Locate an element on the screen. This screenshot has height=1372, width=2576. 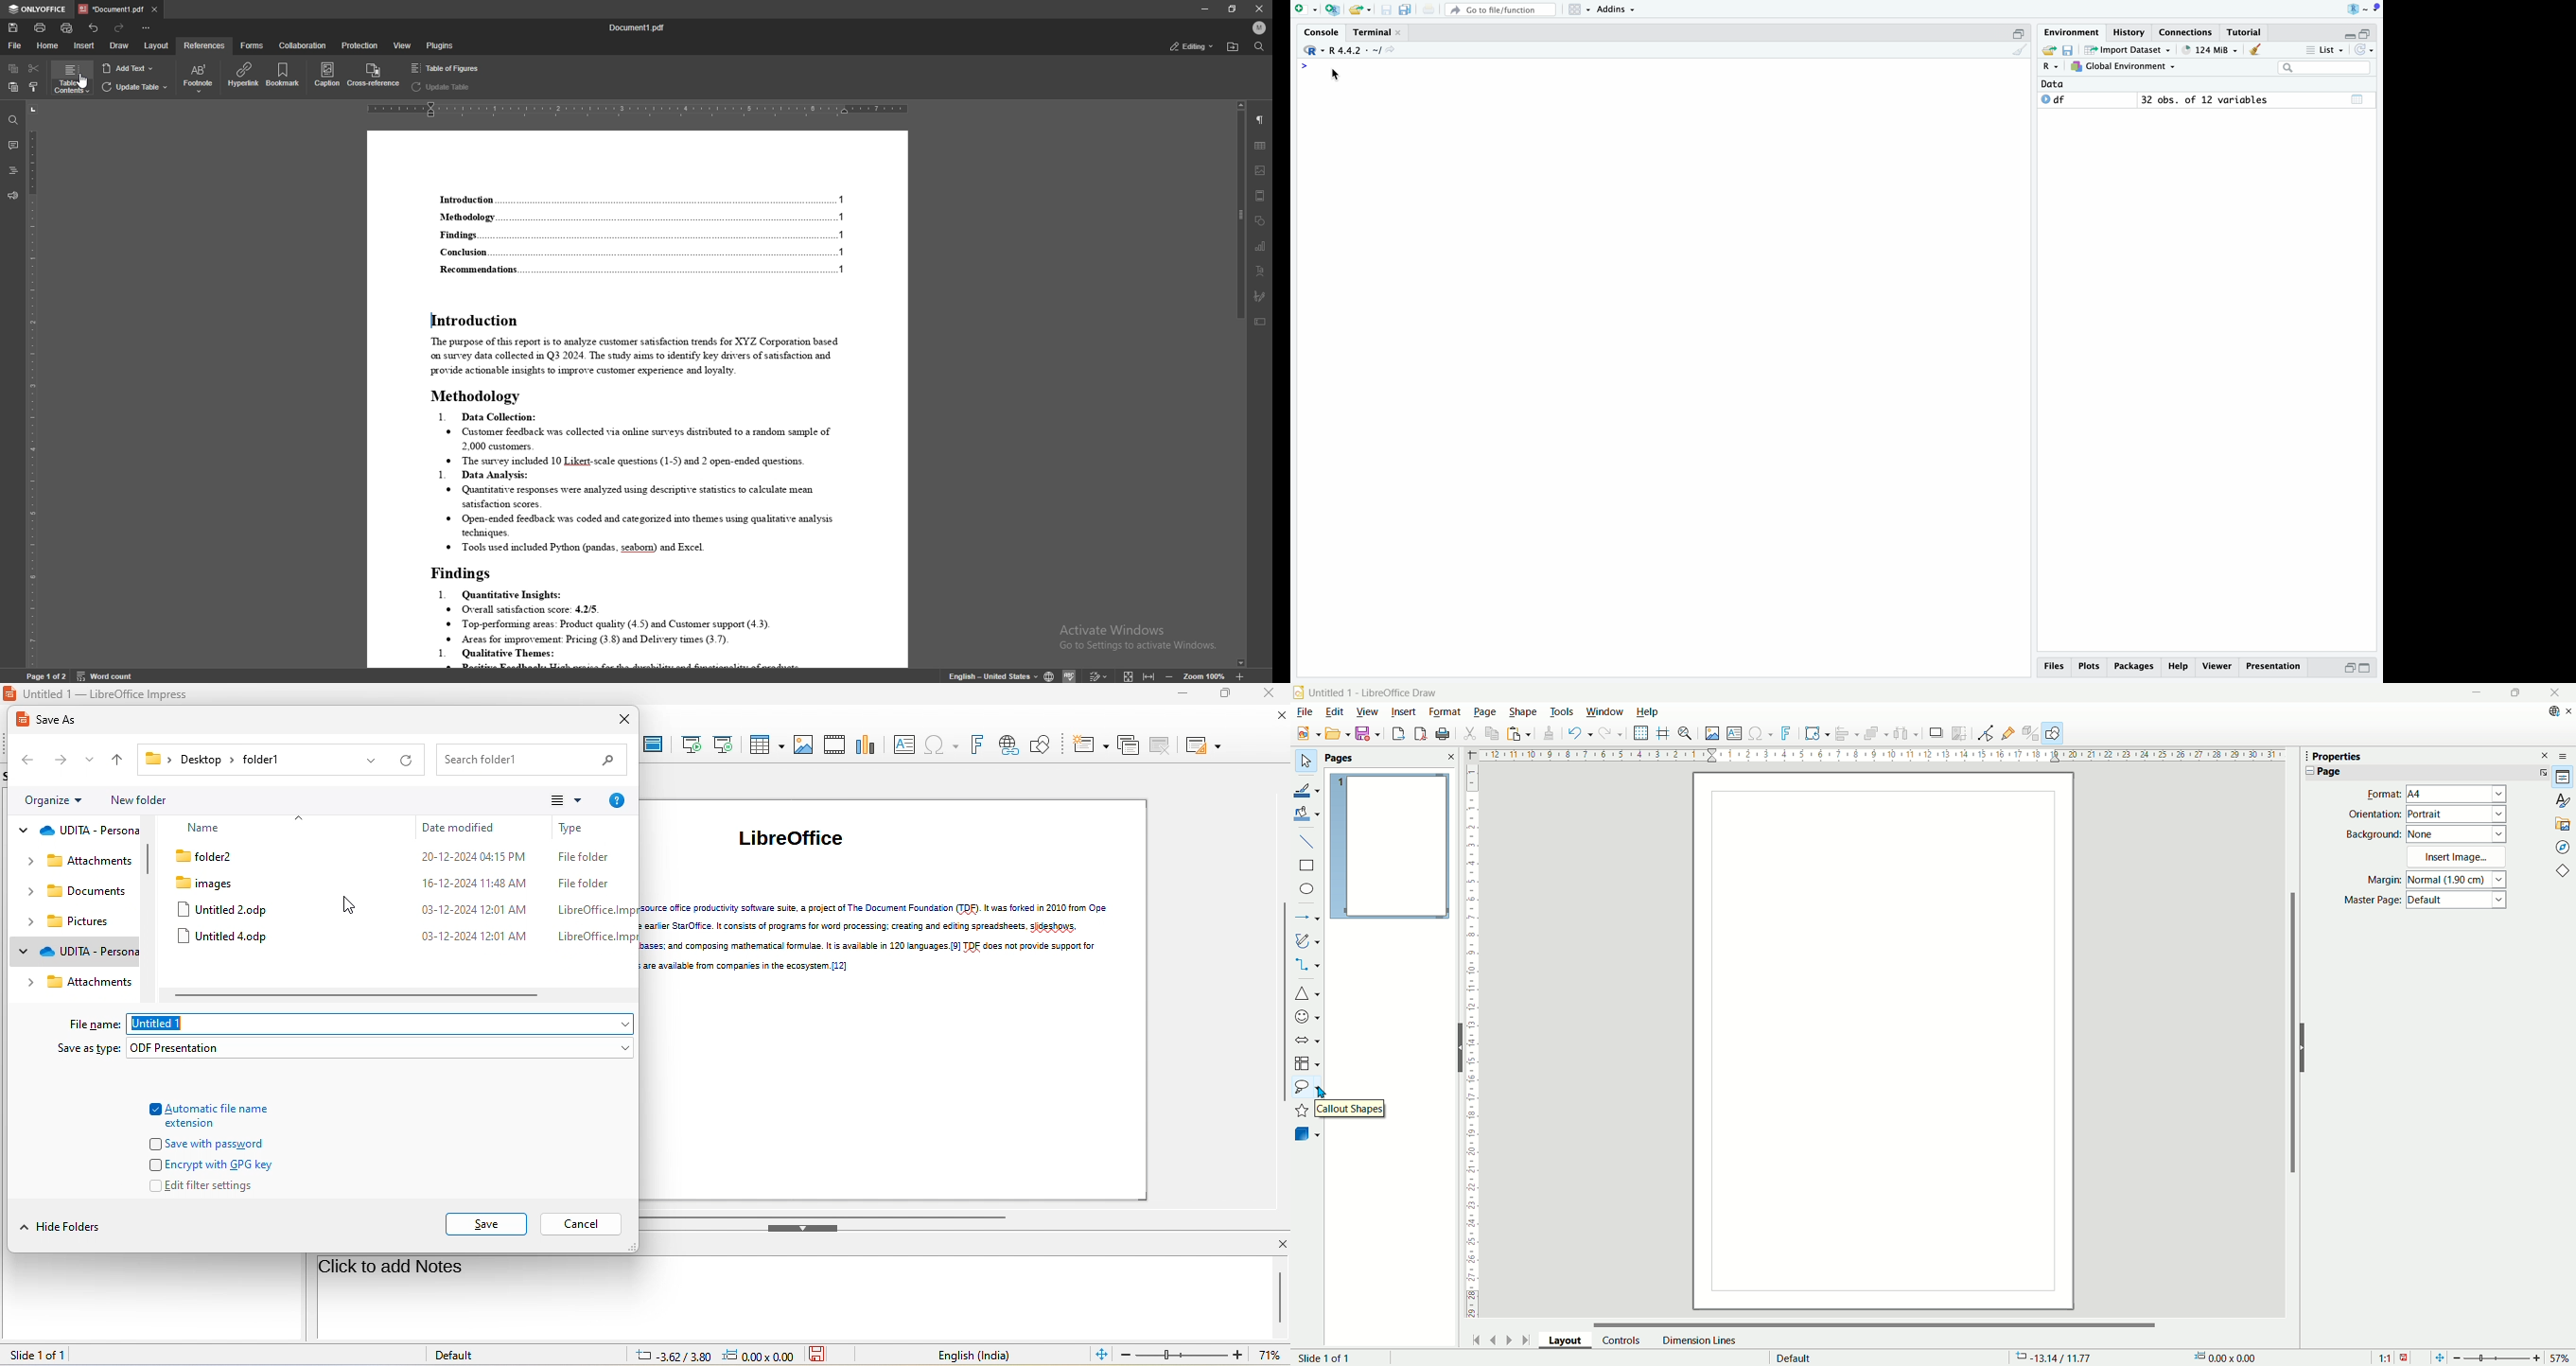
close is located at coordinates (1279, 718).